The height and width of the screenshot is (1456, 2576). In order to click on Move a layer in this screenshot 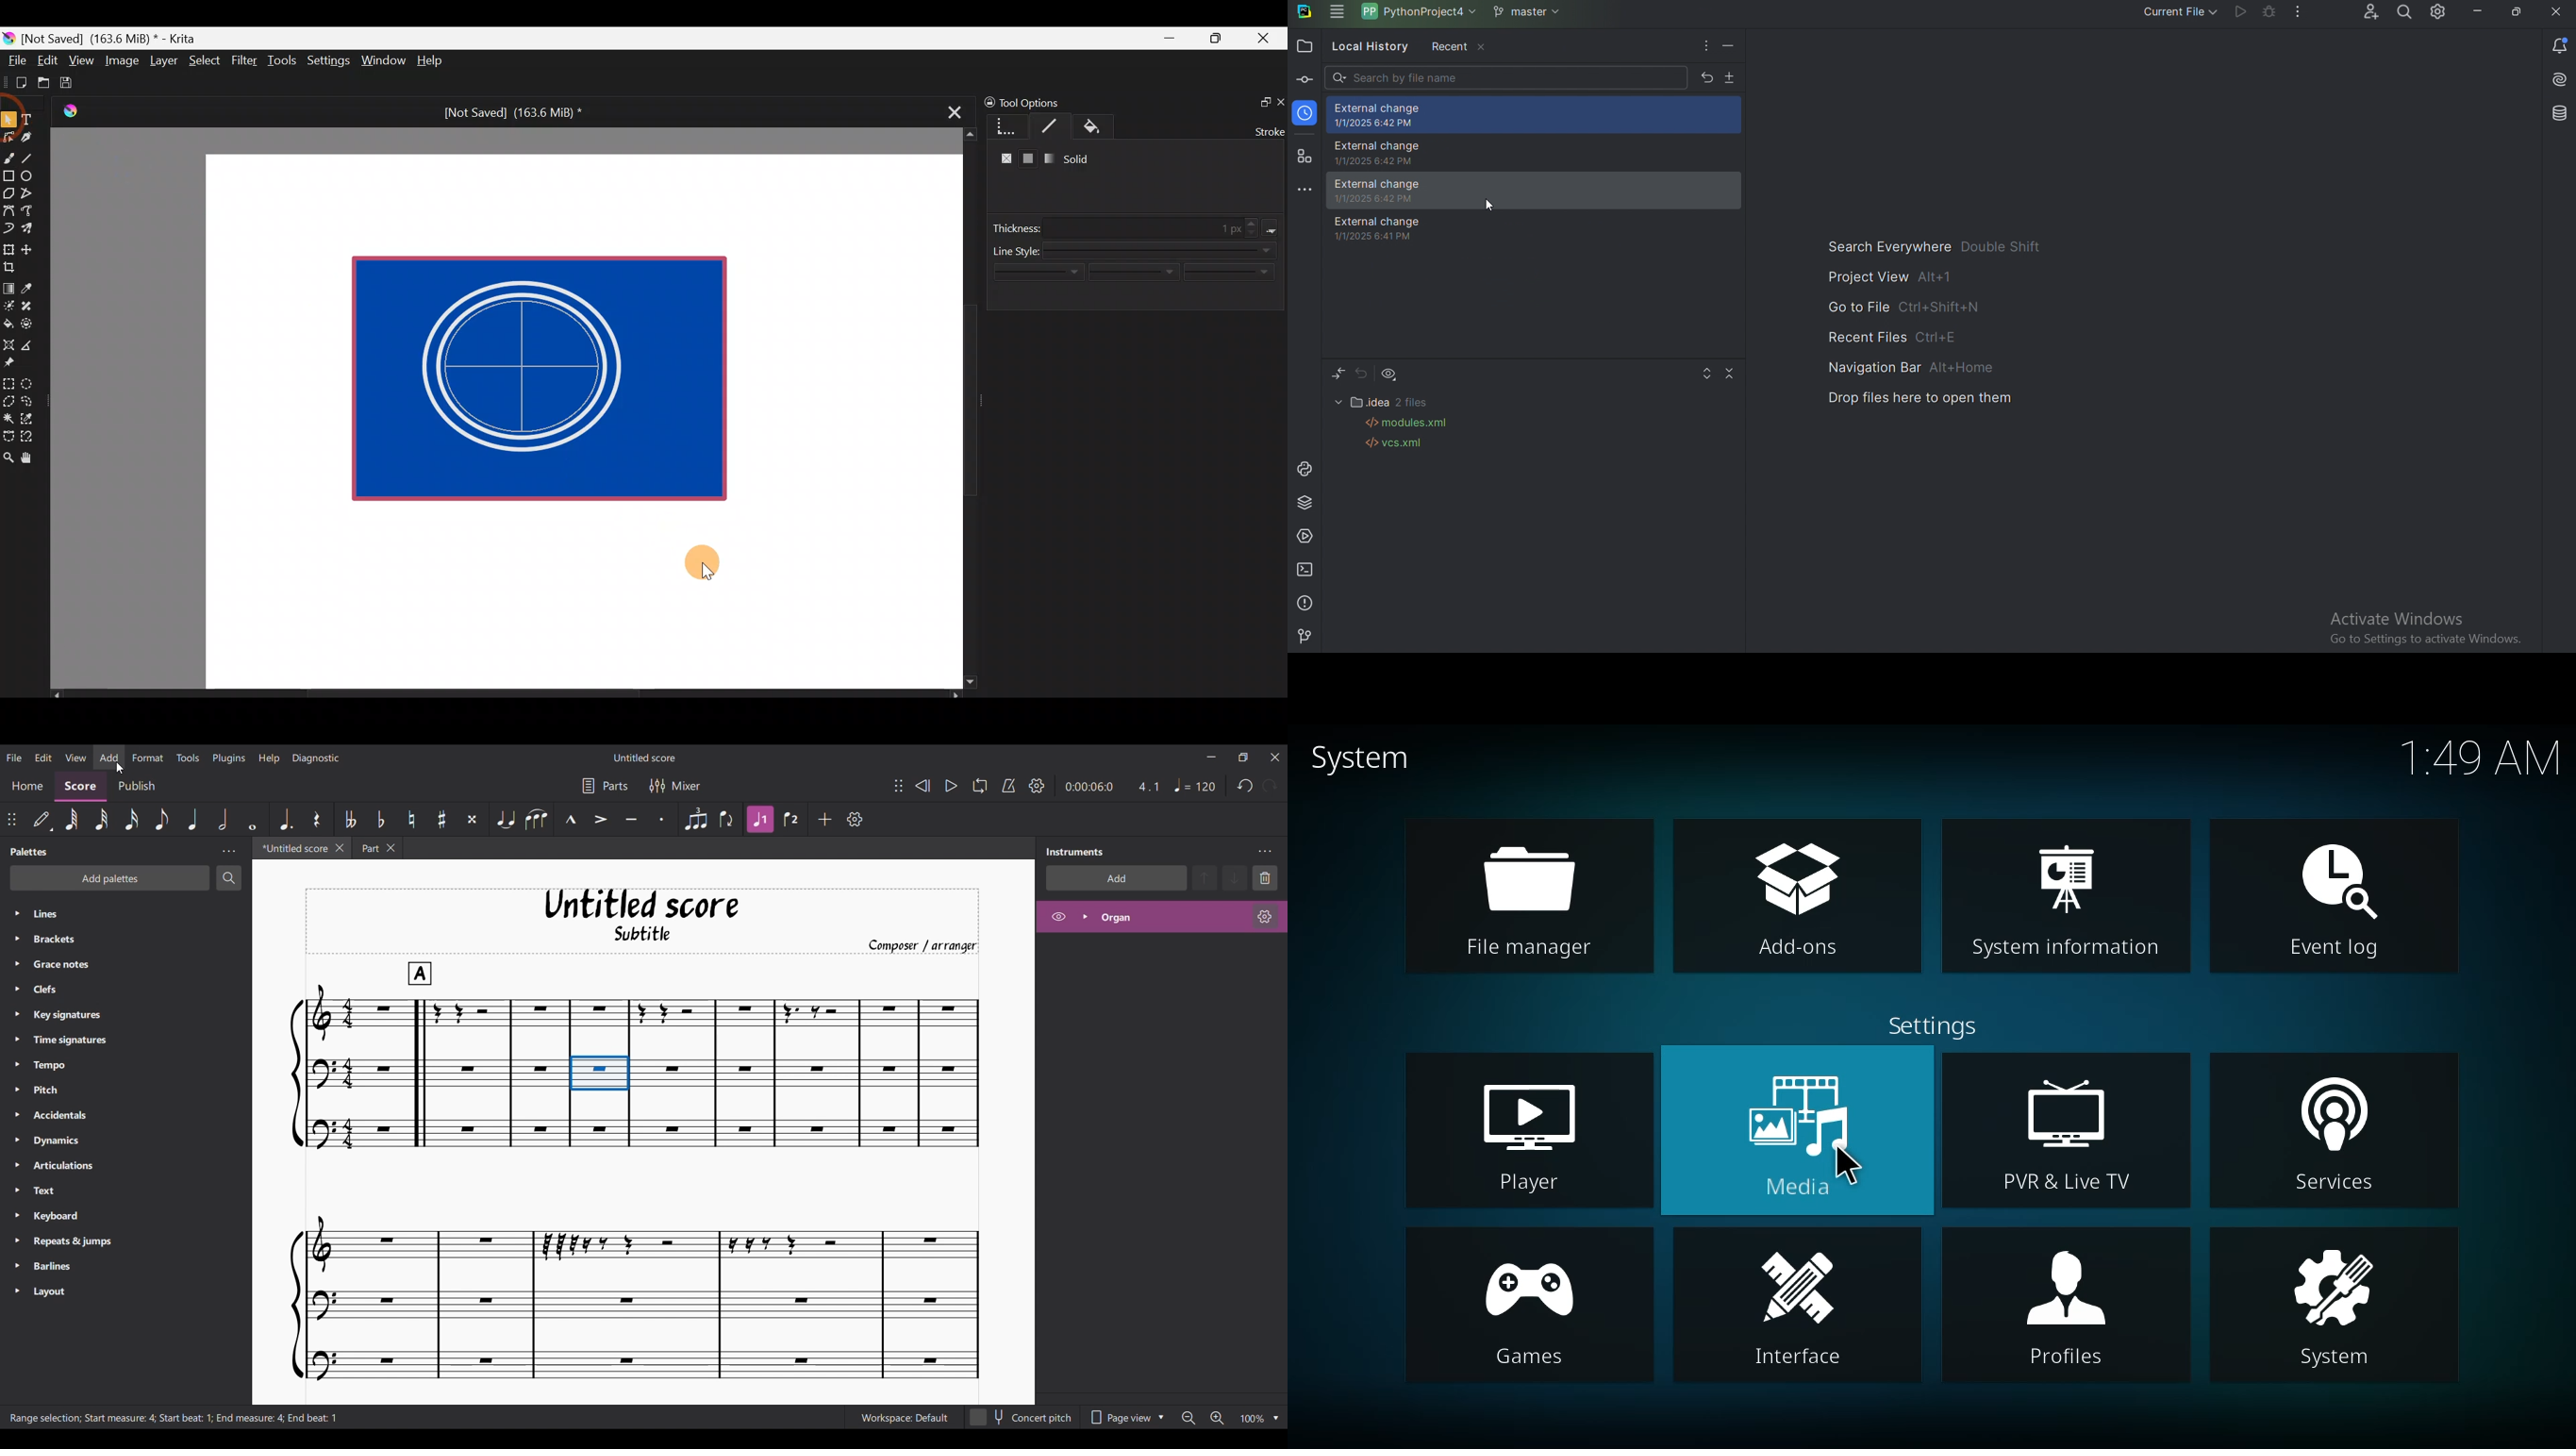, I will do `click(31, 248)`.